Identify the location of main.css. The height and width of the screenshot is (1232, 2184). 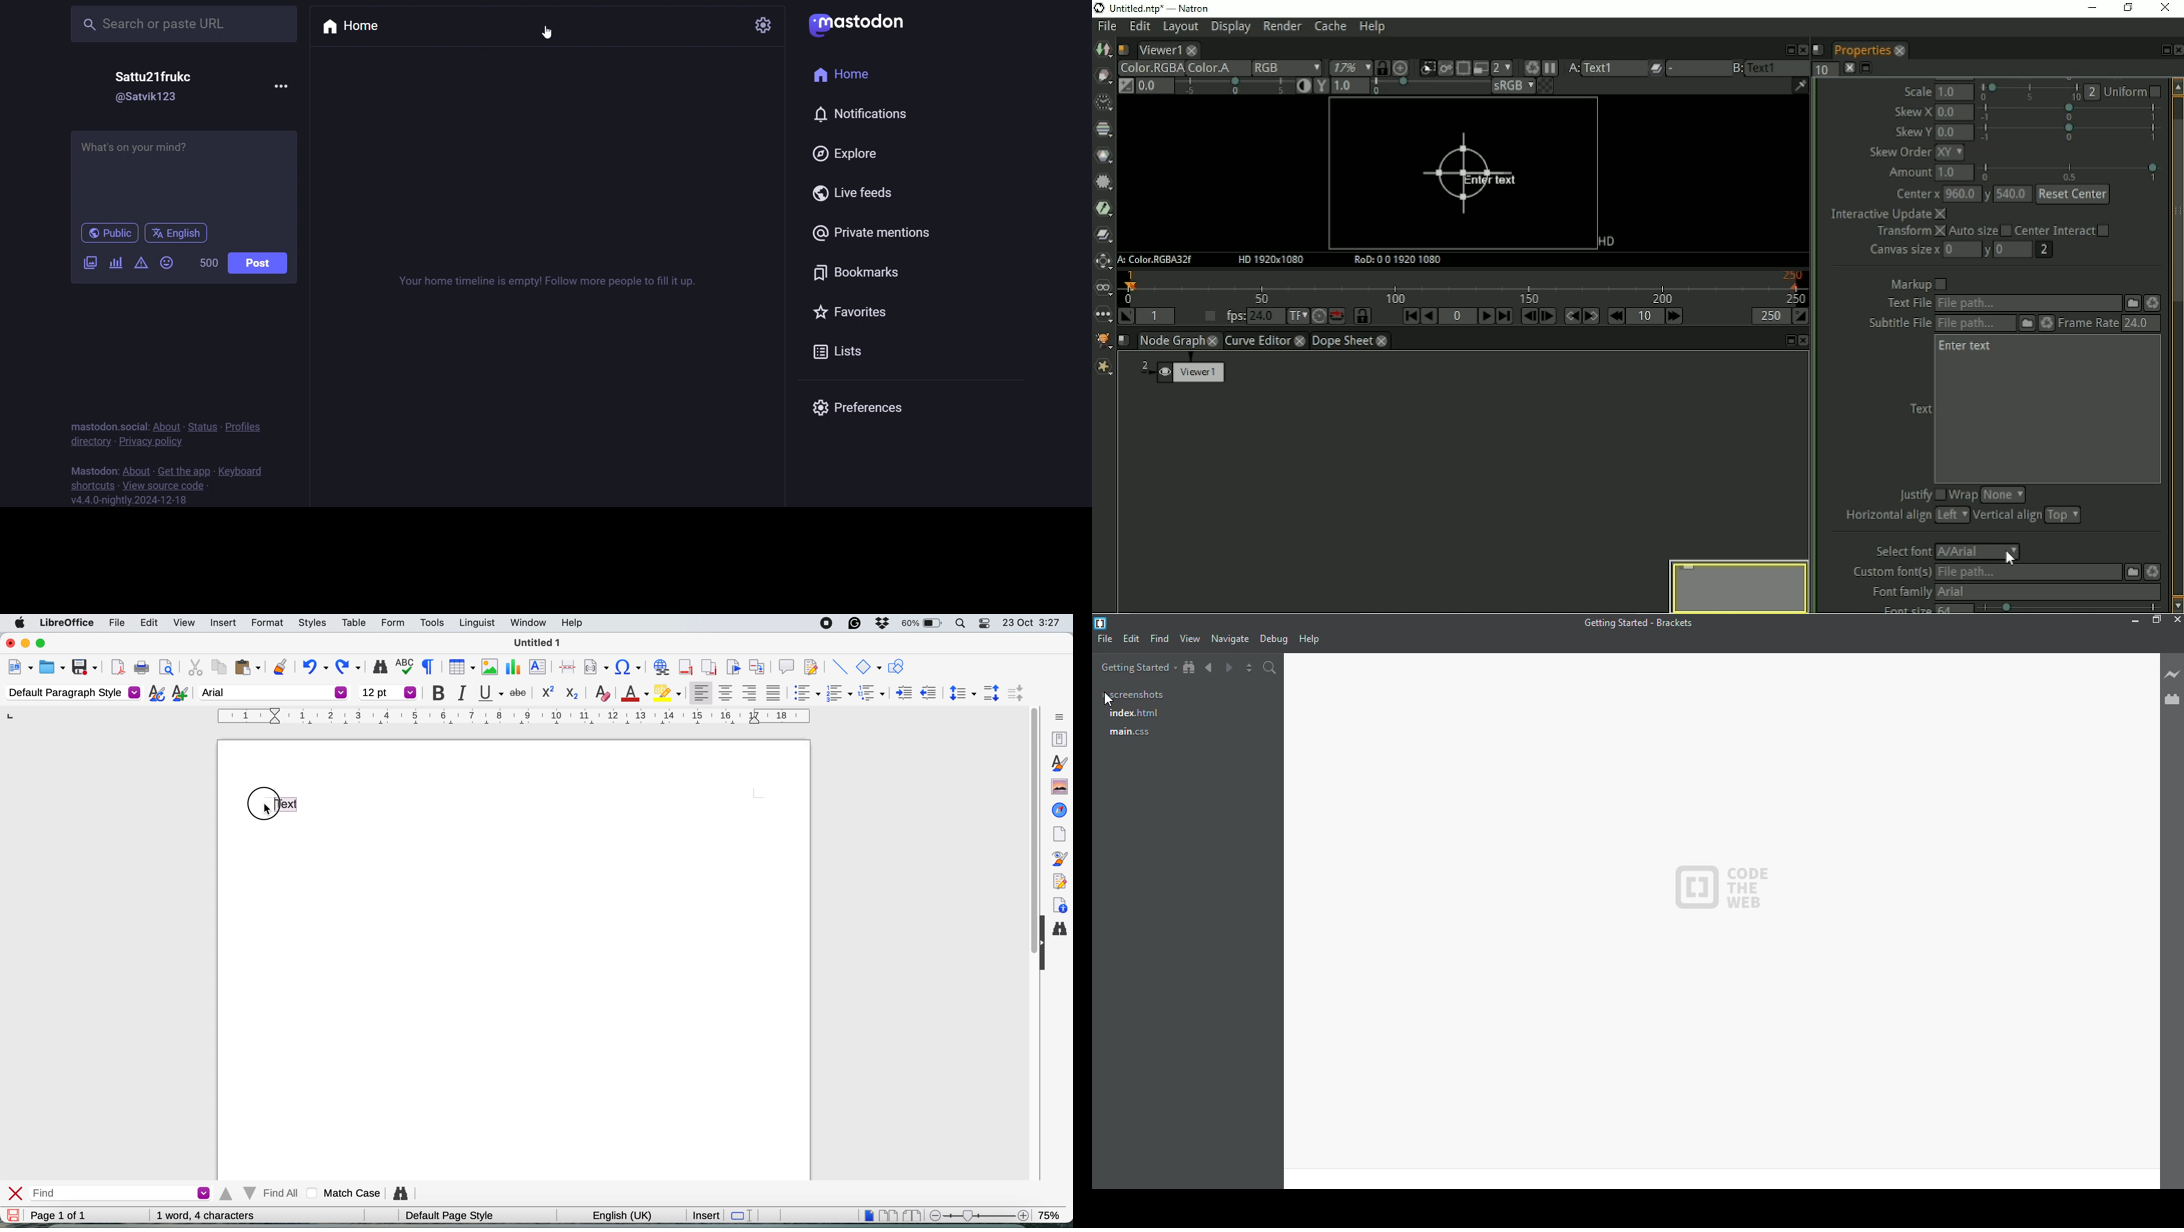
(1142, 736).